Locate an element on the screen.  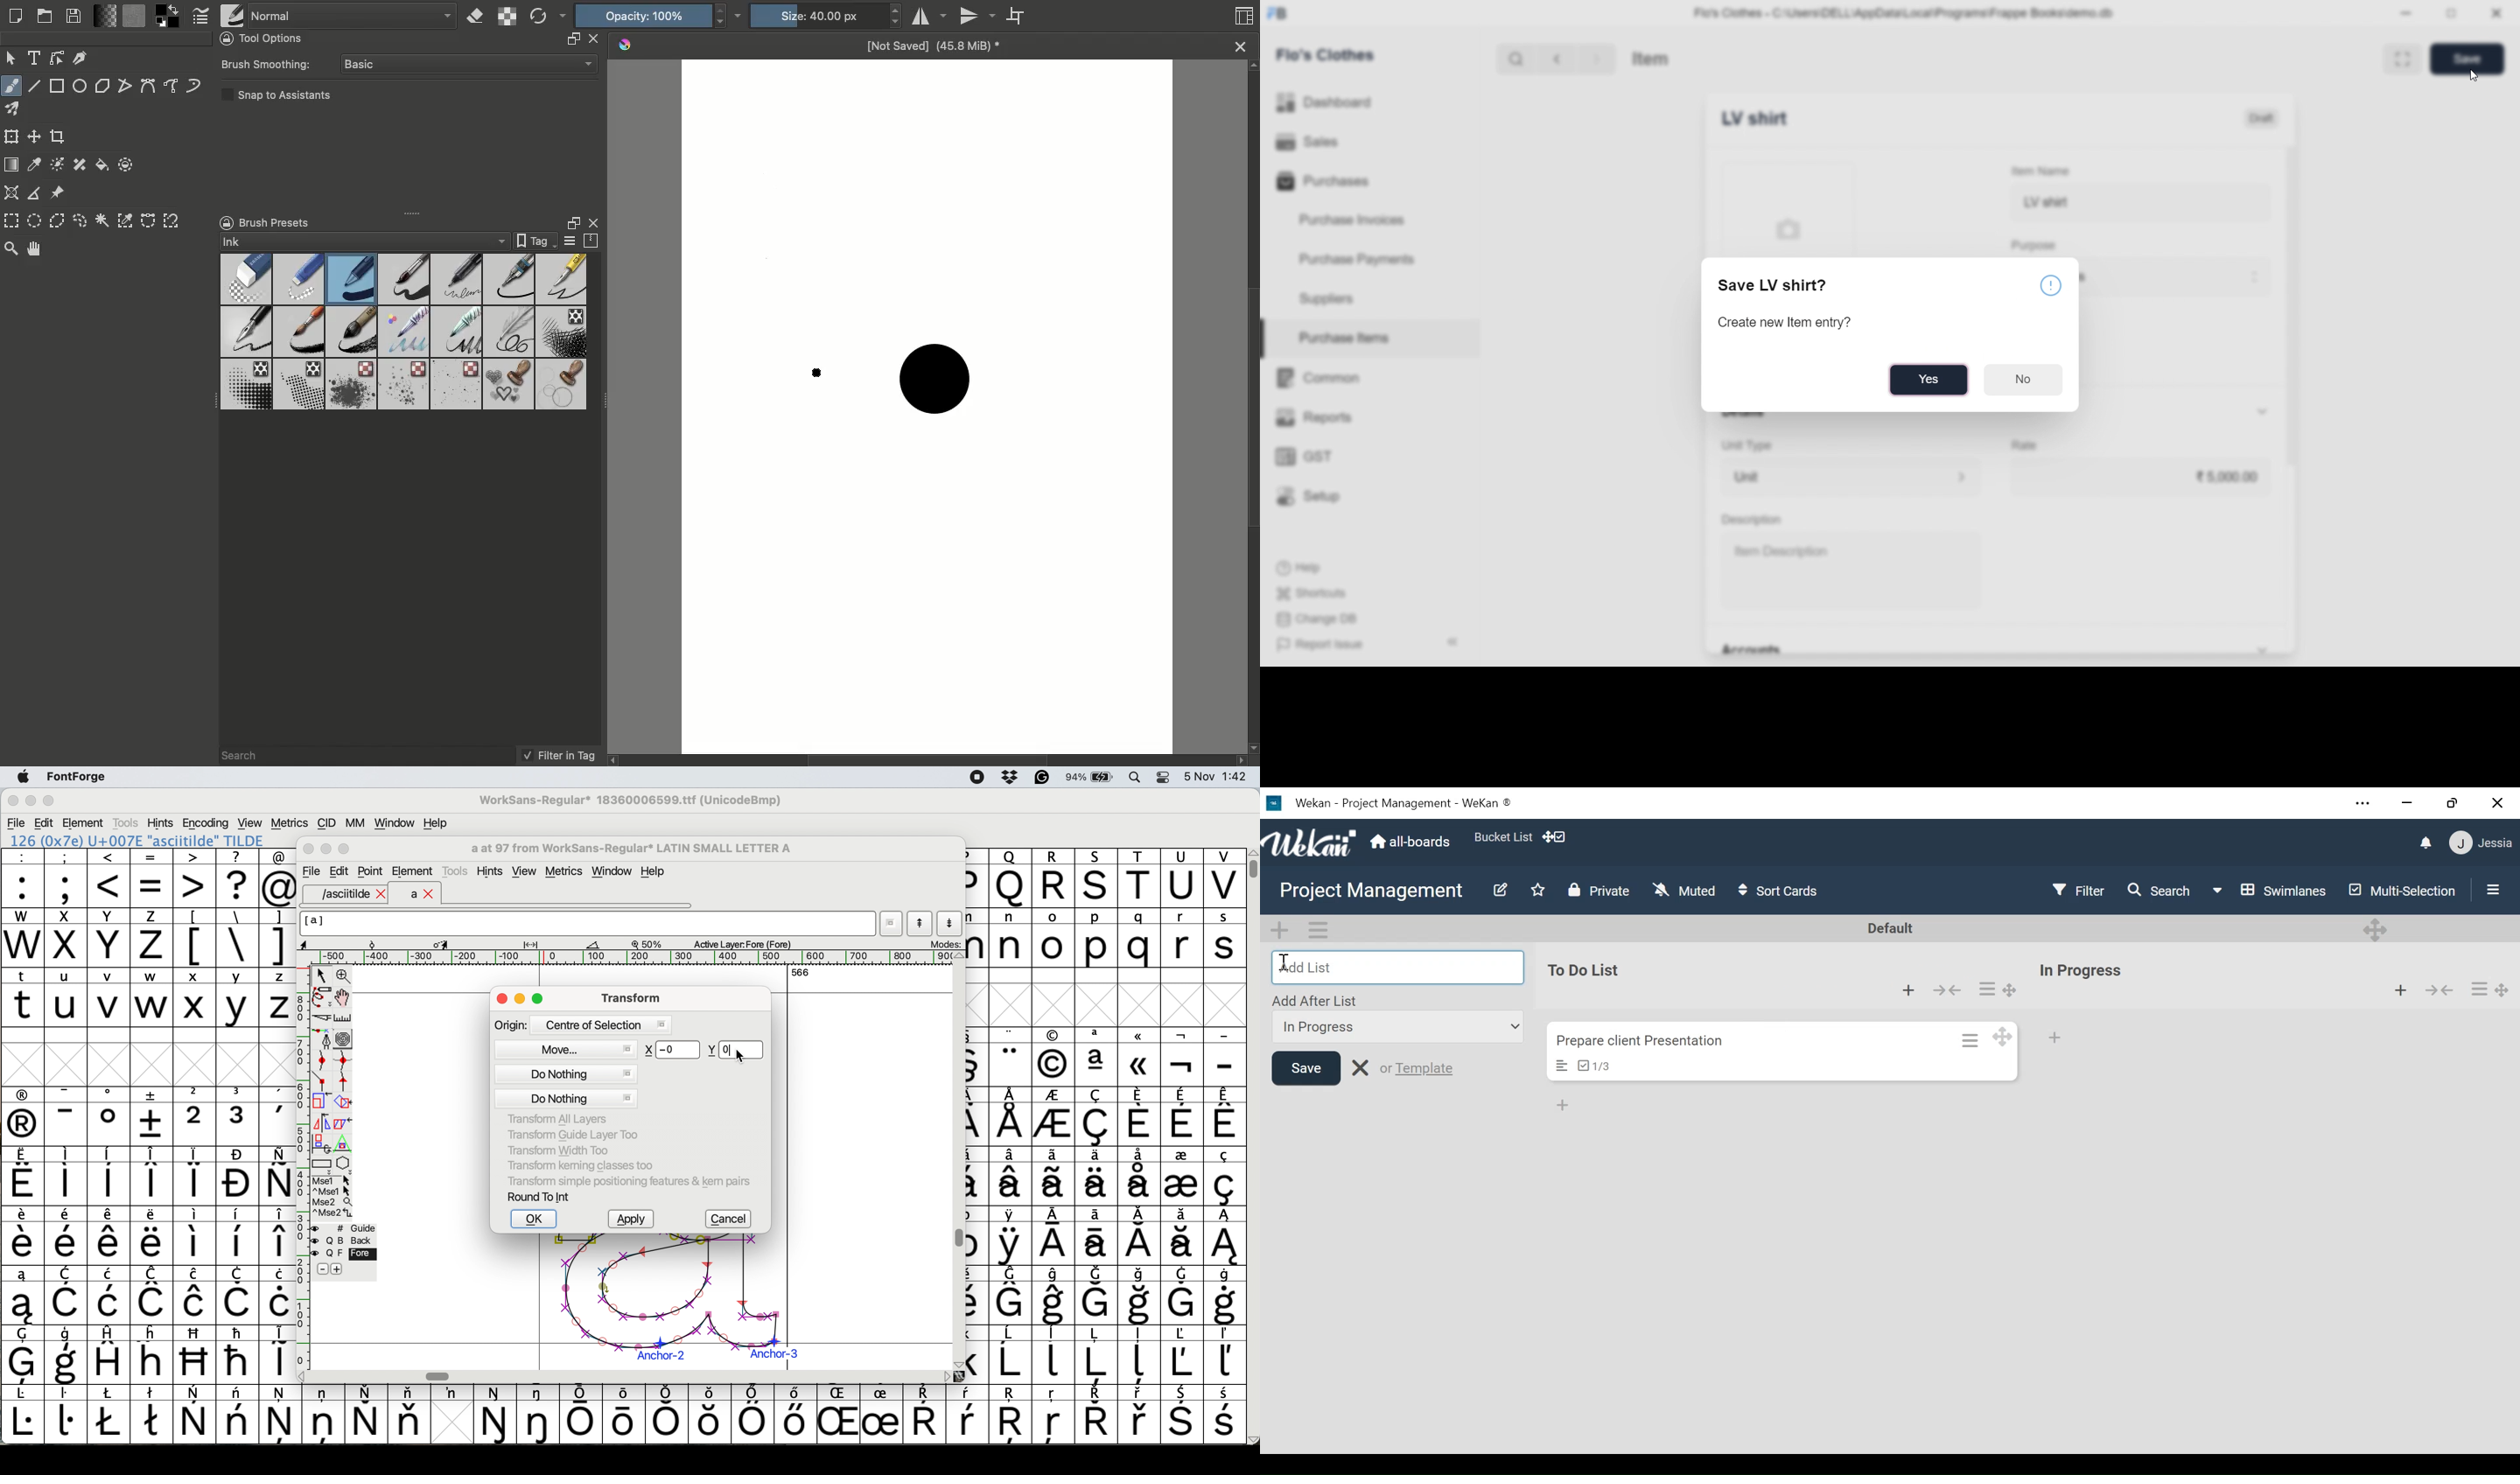
Colorize is located at coordinates (59, 164).